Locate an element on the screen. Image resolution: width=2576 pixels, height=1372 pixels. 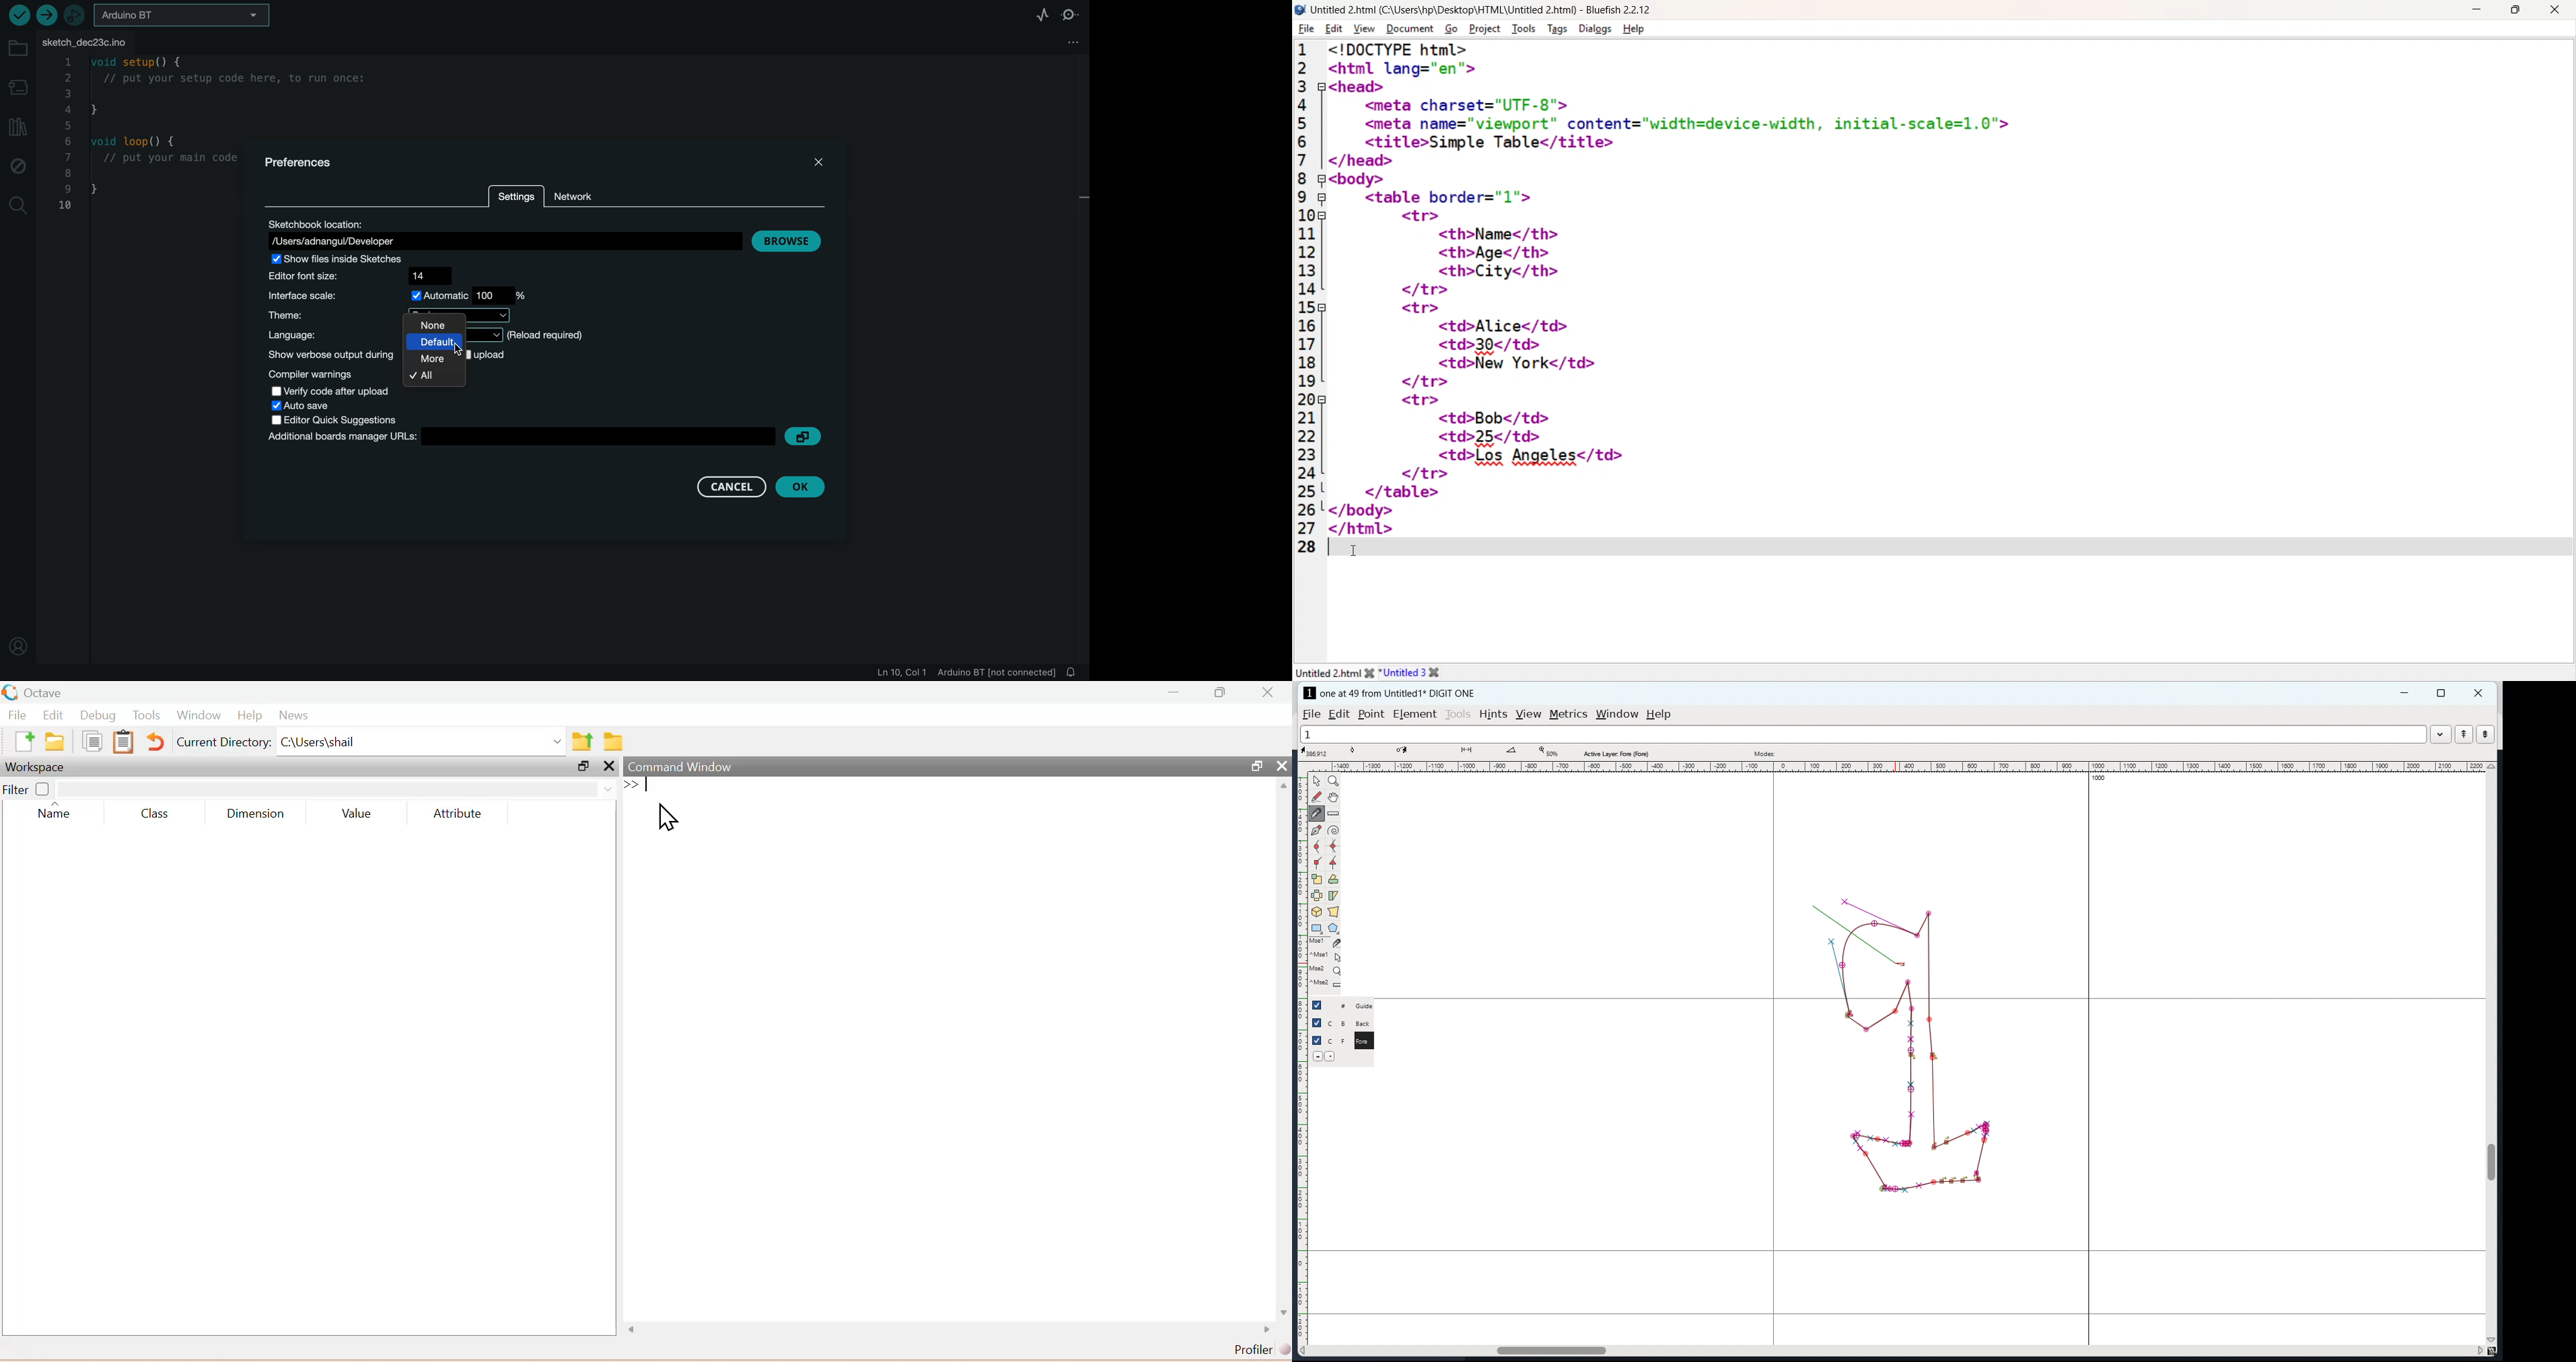
Line Numbers is located at coordinates (1307, 300).